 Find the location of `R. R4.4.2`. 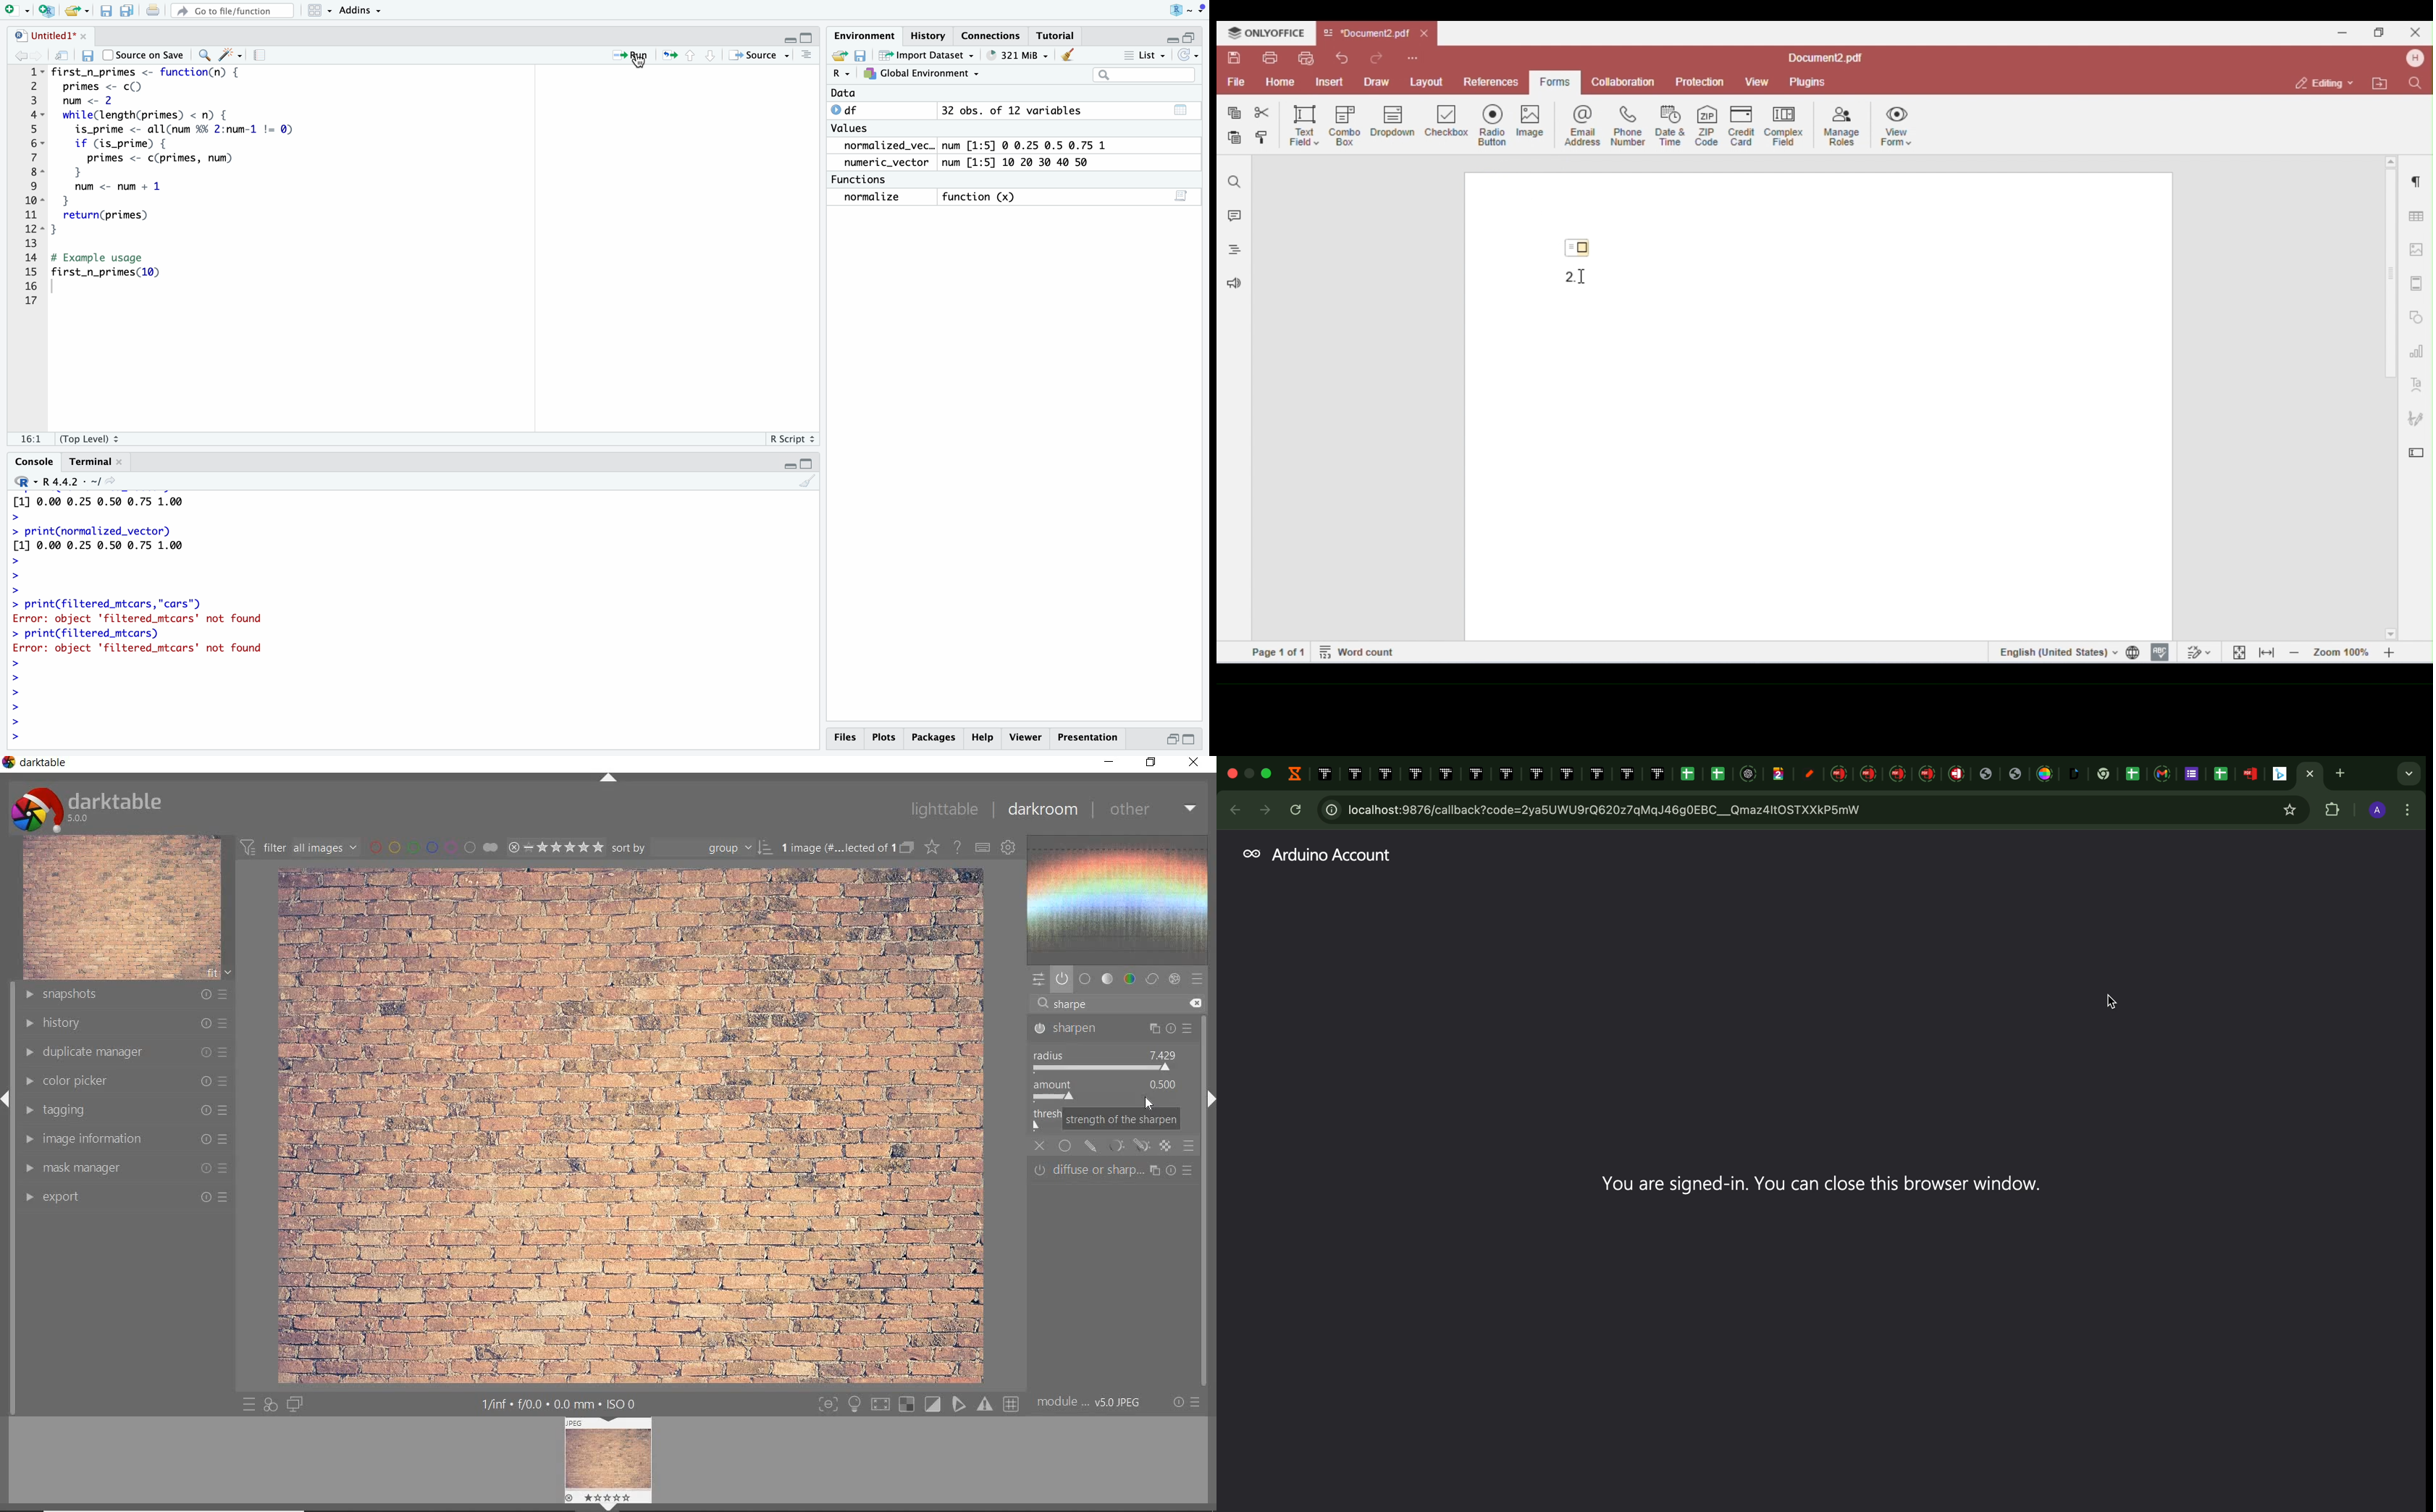

R. R4.4.2 is located at coordinates (62, 480).